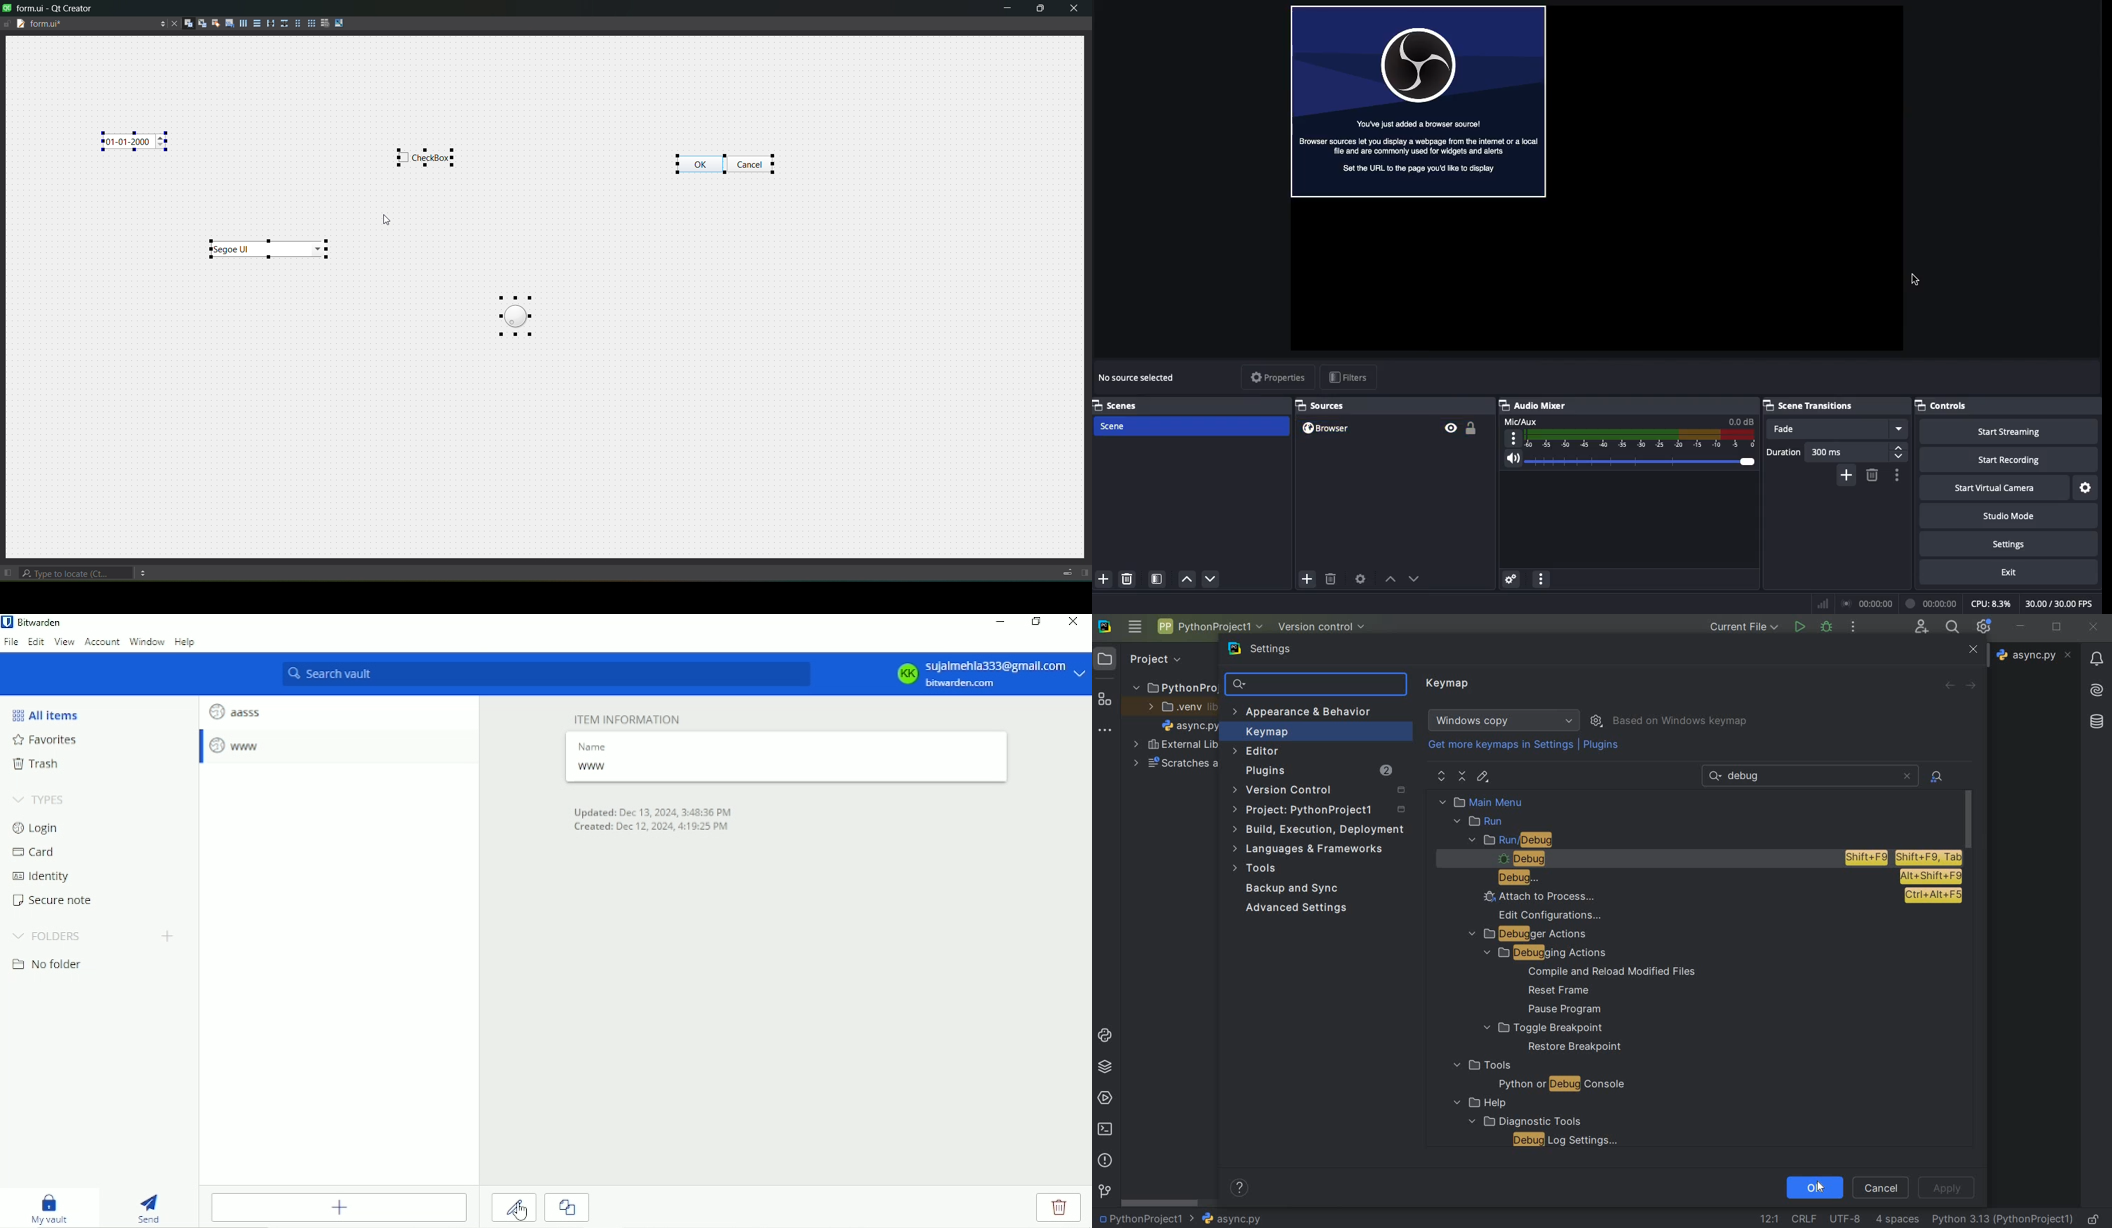 Image resolution: width=2128 pixels, height=1232 pixels. Describe the element at coordinates (1508, 802) in the screenshot. I see `main menu` at that location.